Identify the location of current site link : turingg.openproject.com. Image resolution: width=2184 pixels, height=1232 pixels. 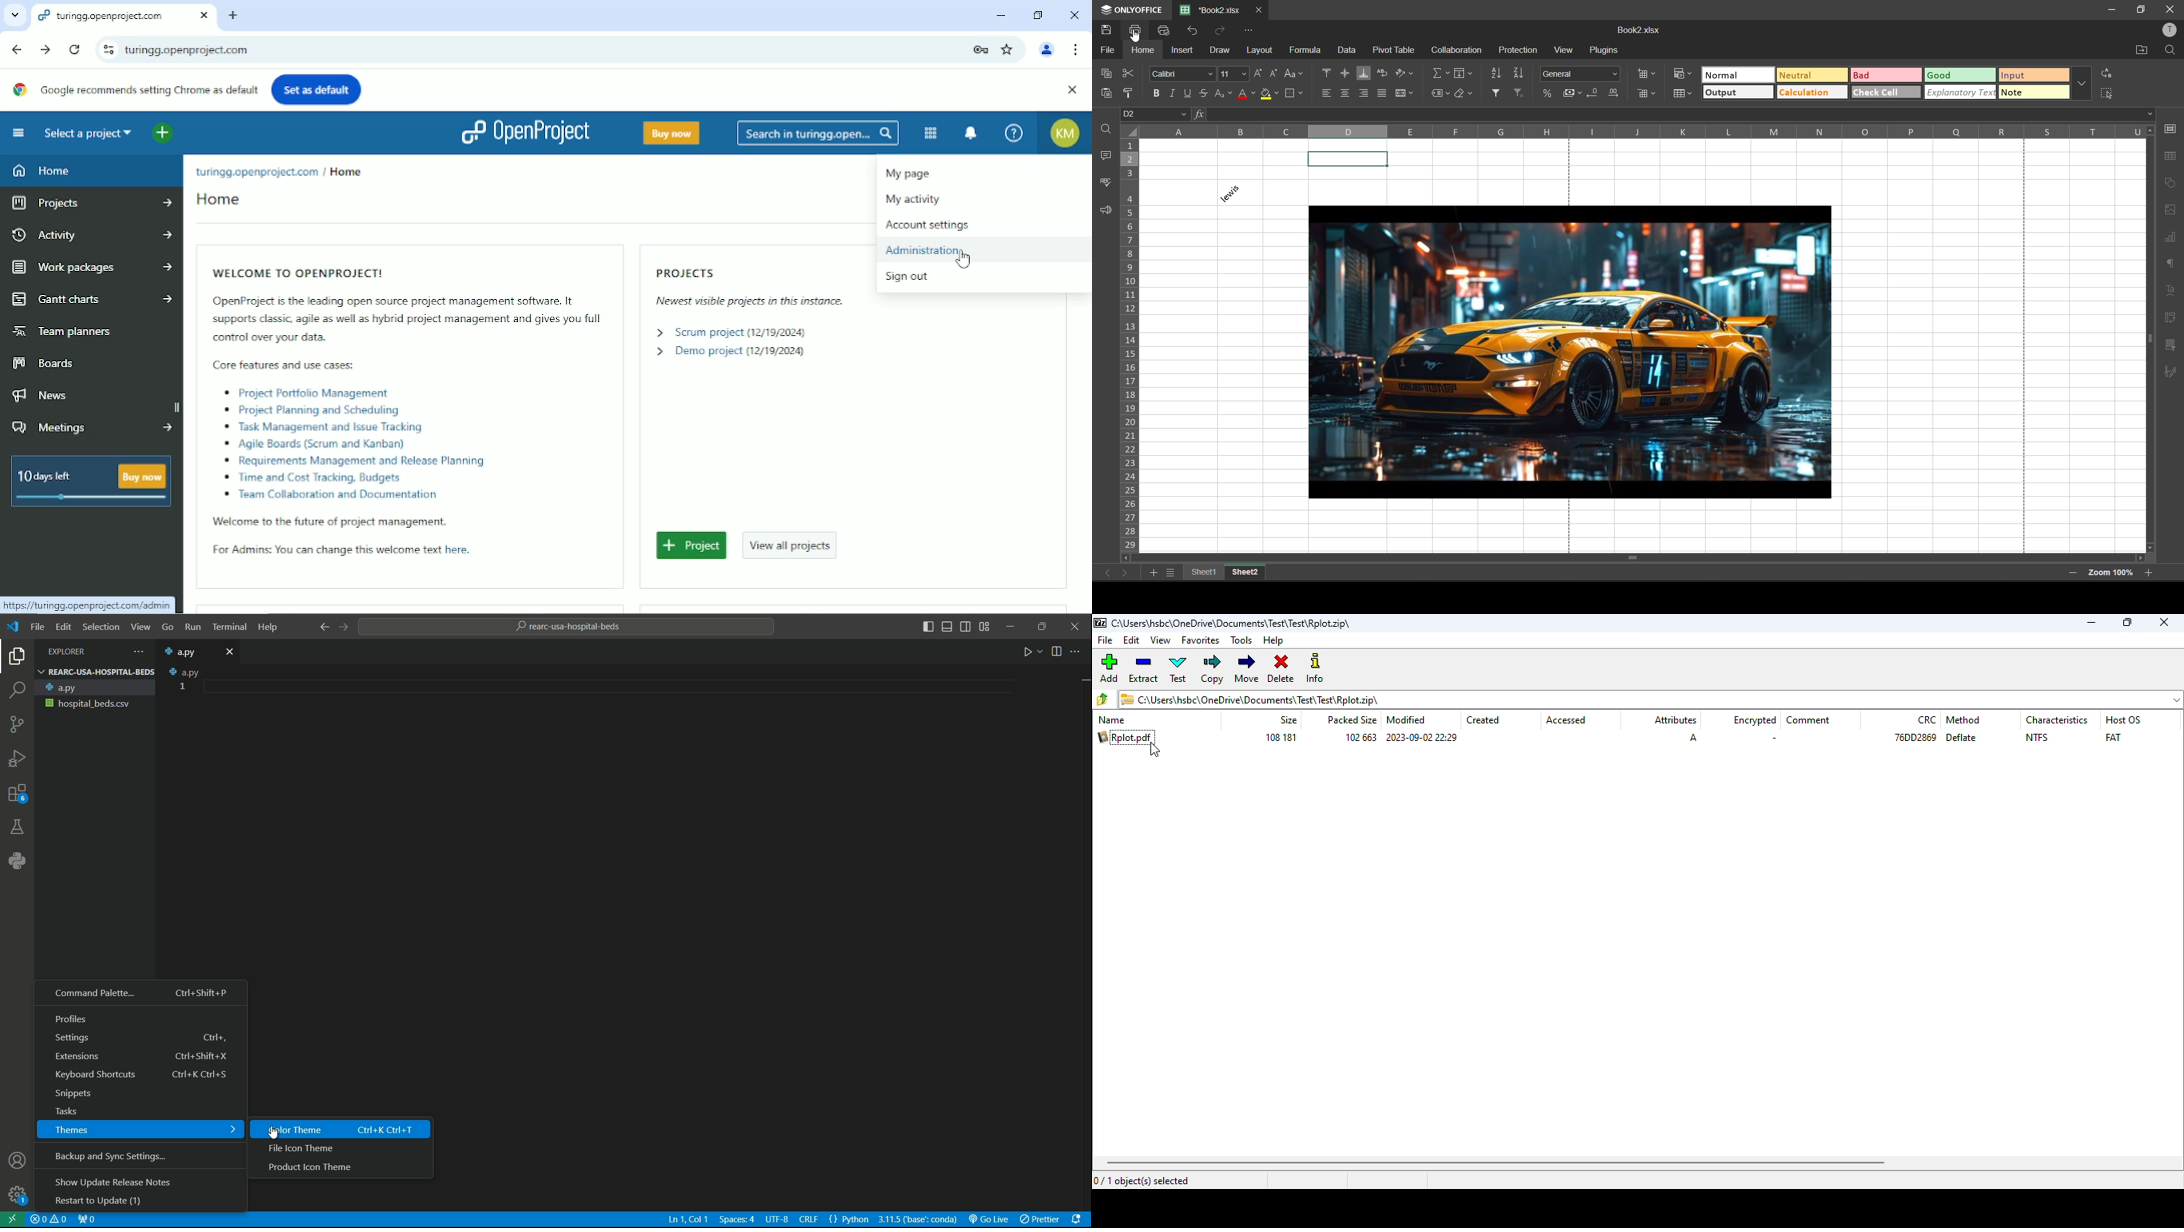
(538, 50).